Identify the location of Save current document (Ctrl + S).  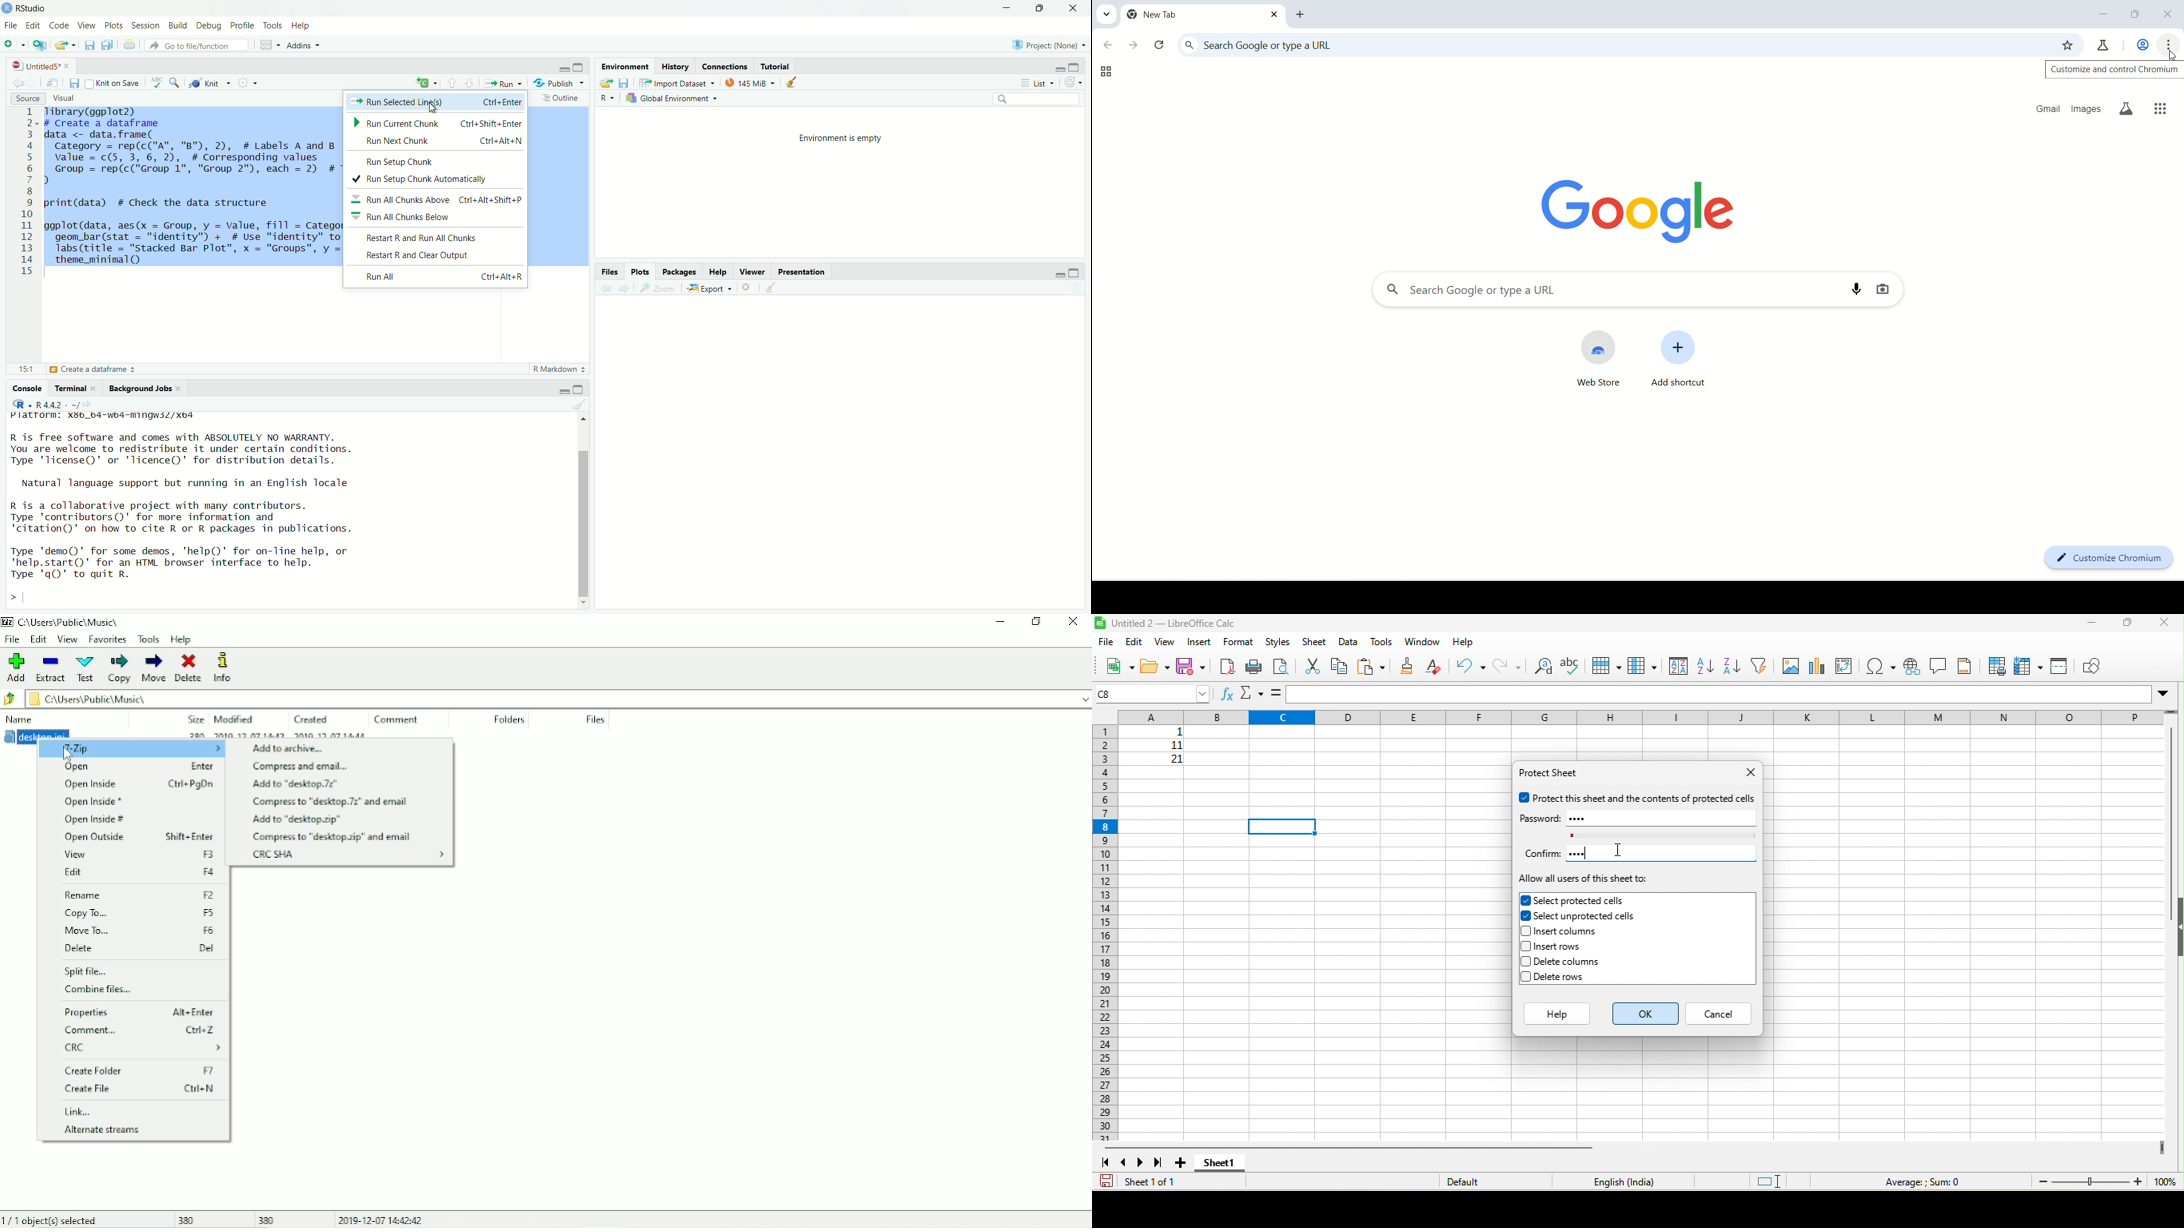
(91, 45).